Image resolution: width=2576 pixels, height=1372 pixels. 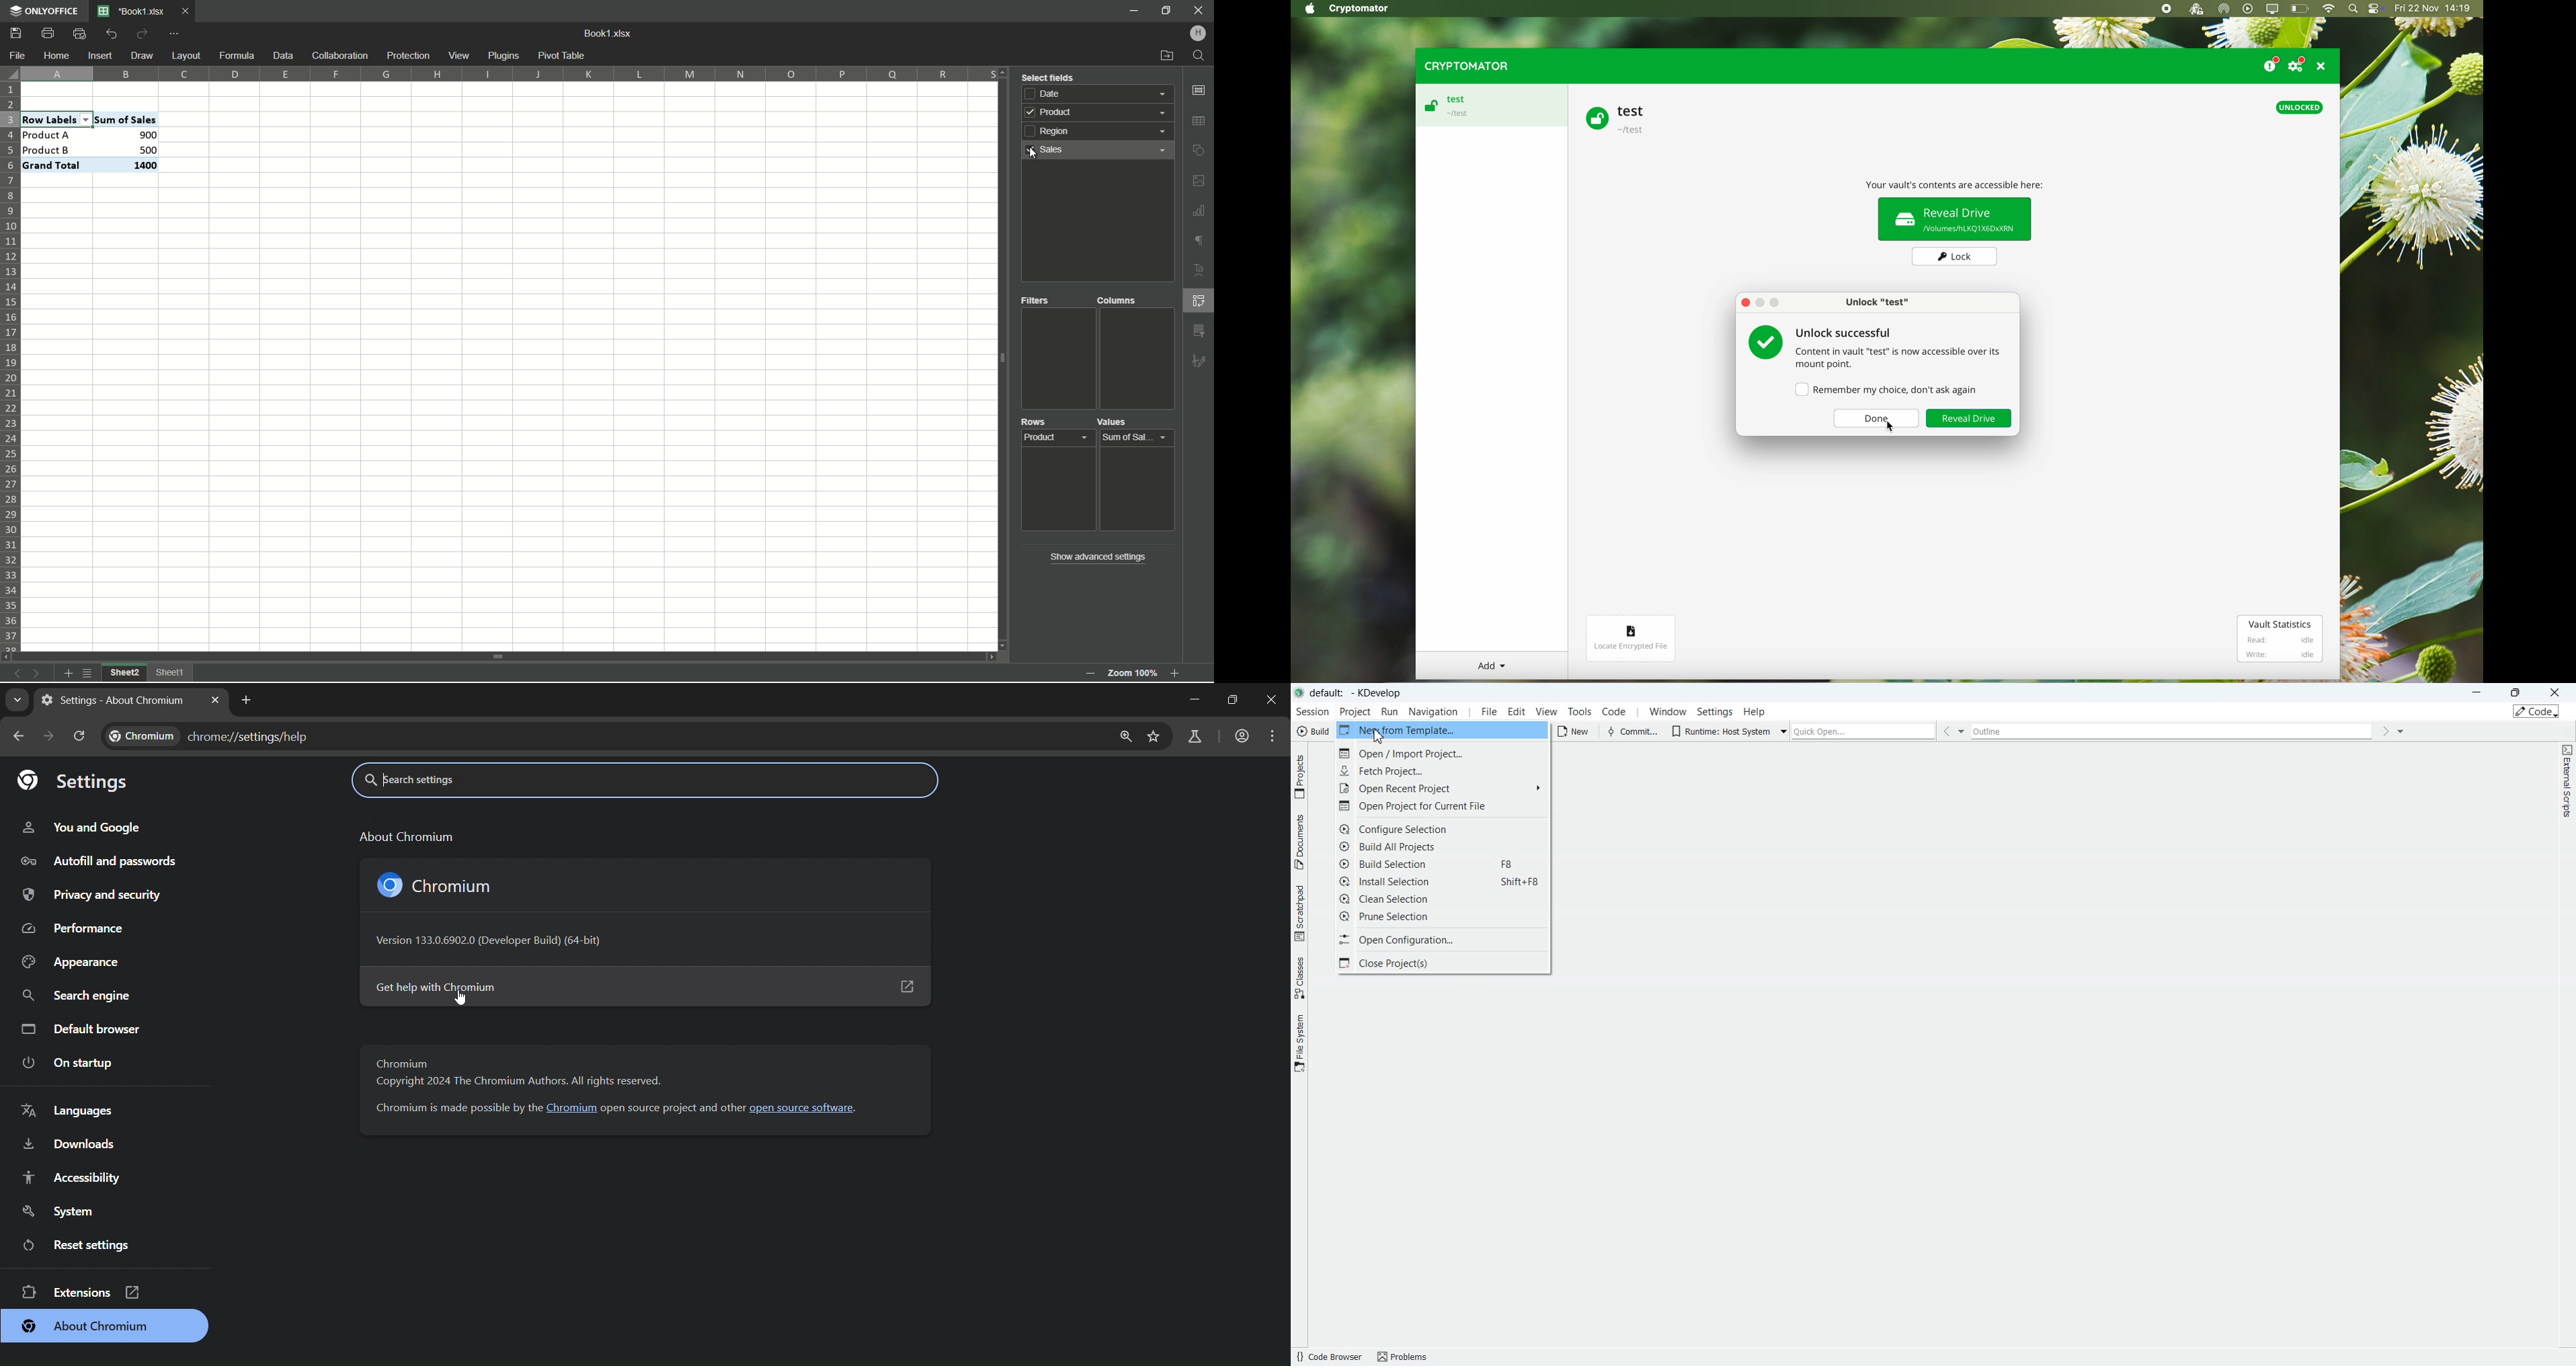 I want to click on scroll right, so click(x=987, y=656).